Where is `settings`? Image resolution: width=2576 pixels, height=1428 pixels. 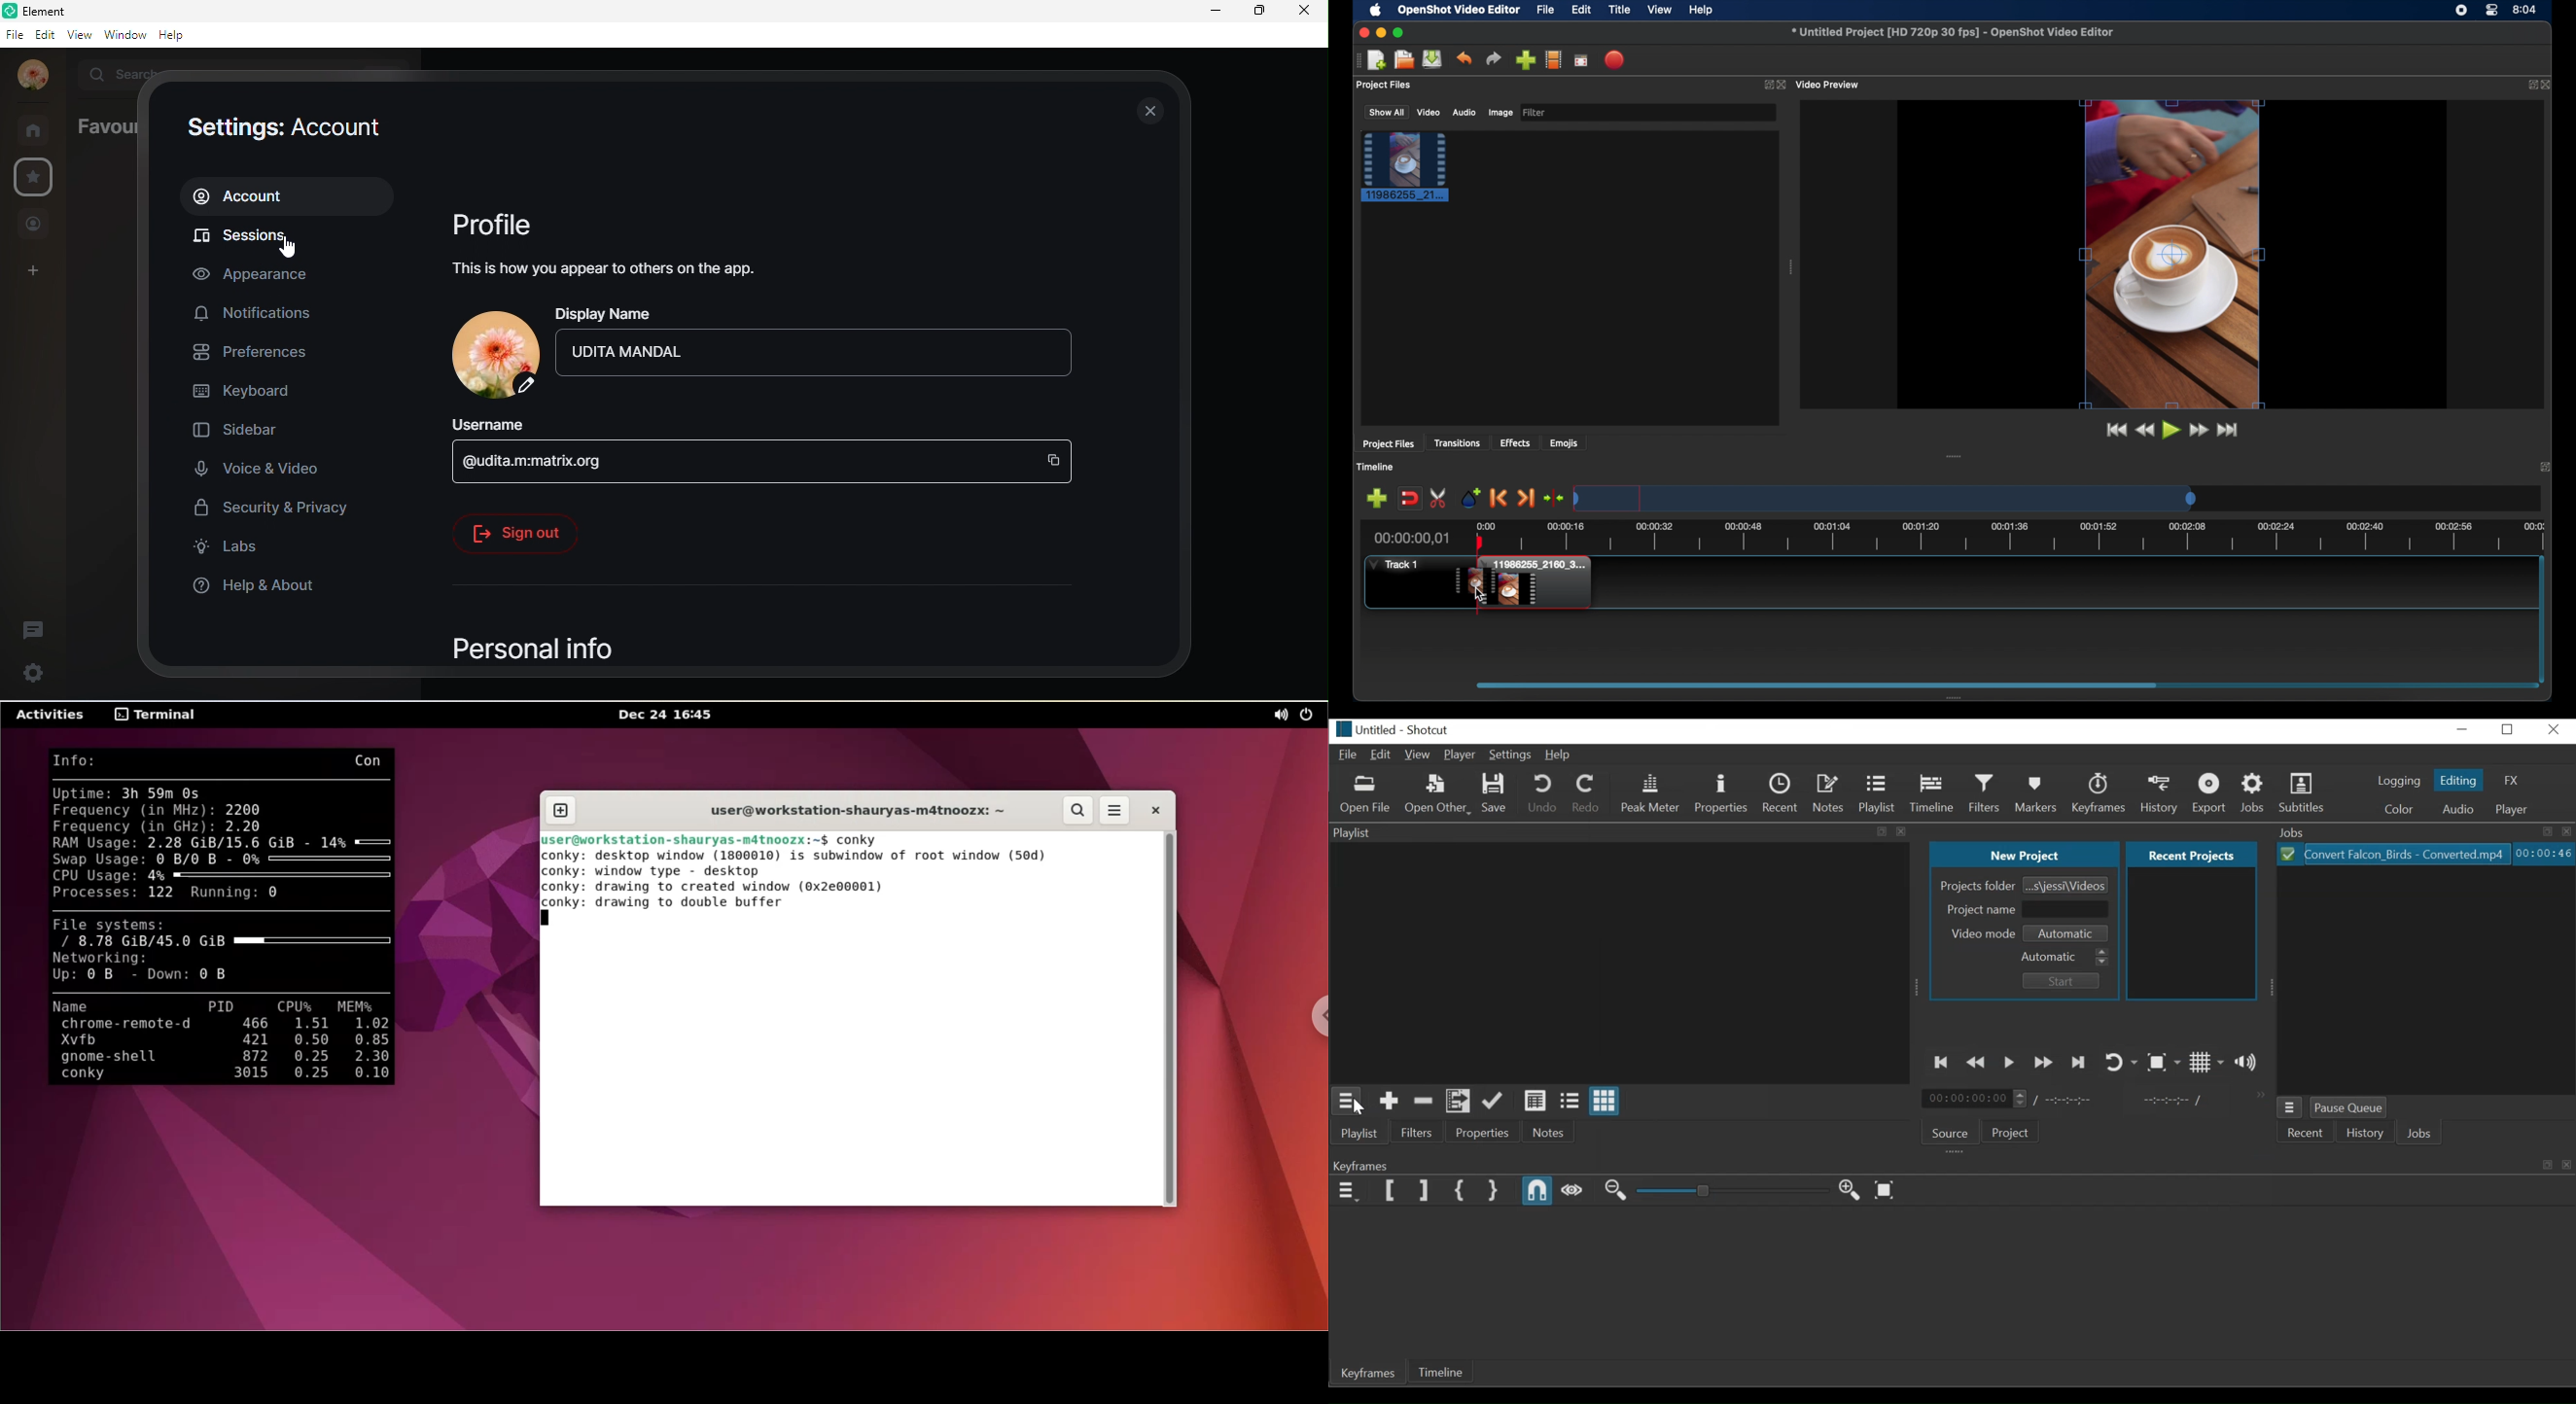 settings is located at coordinates (30, 672).